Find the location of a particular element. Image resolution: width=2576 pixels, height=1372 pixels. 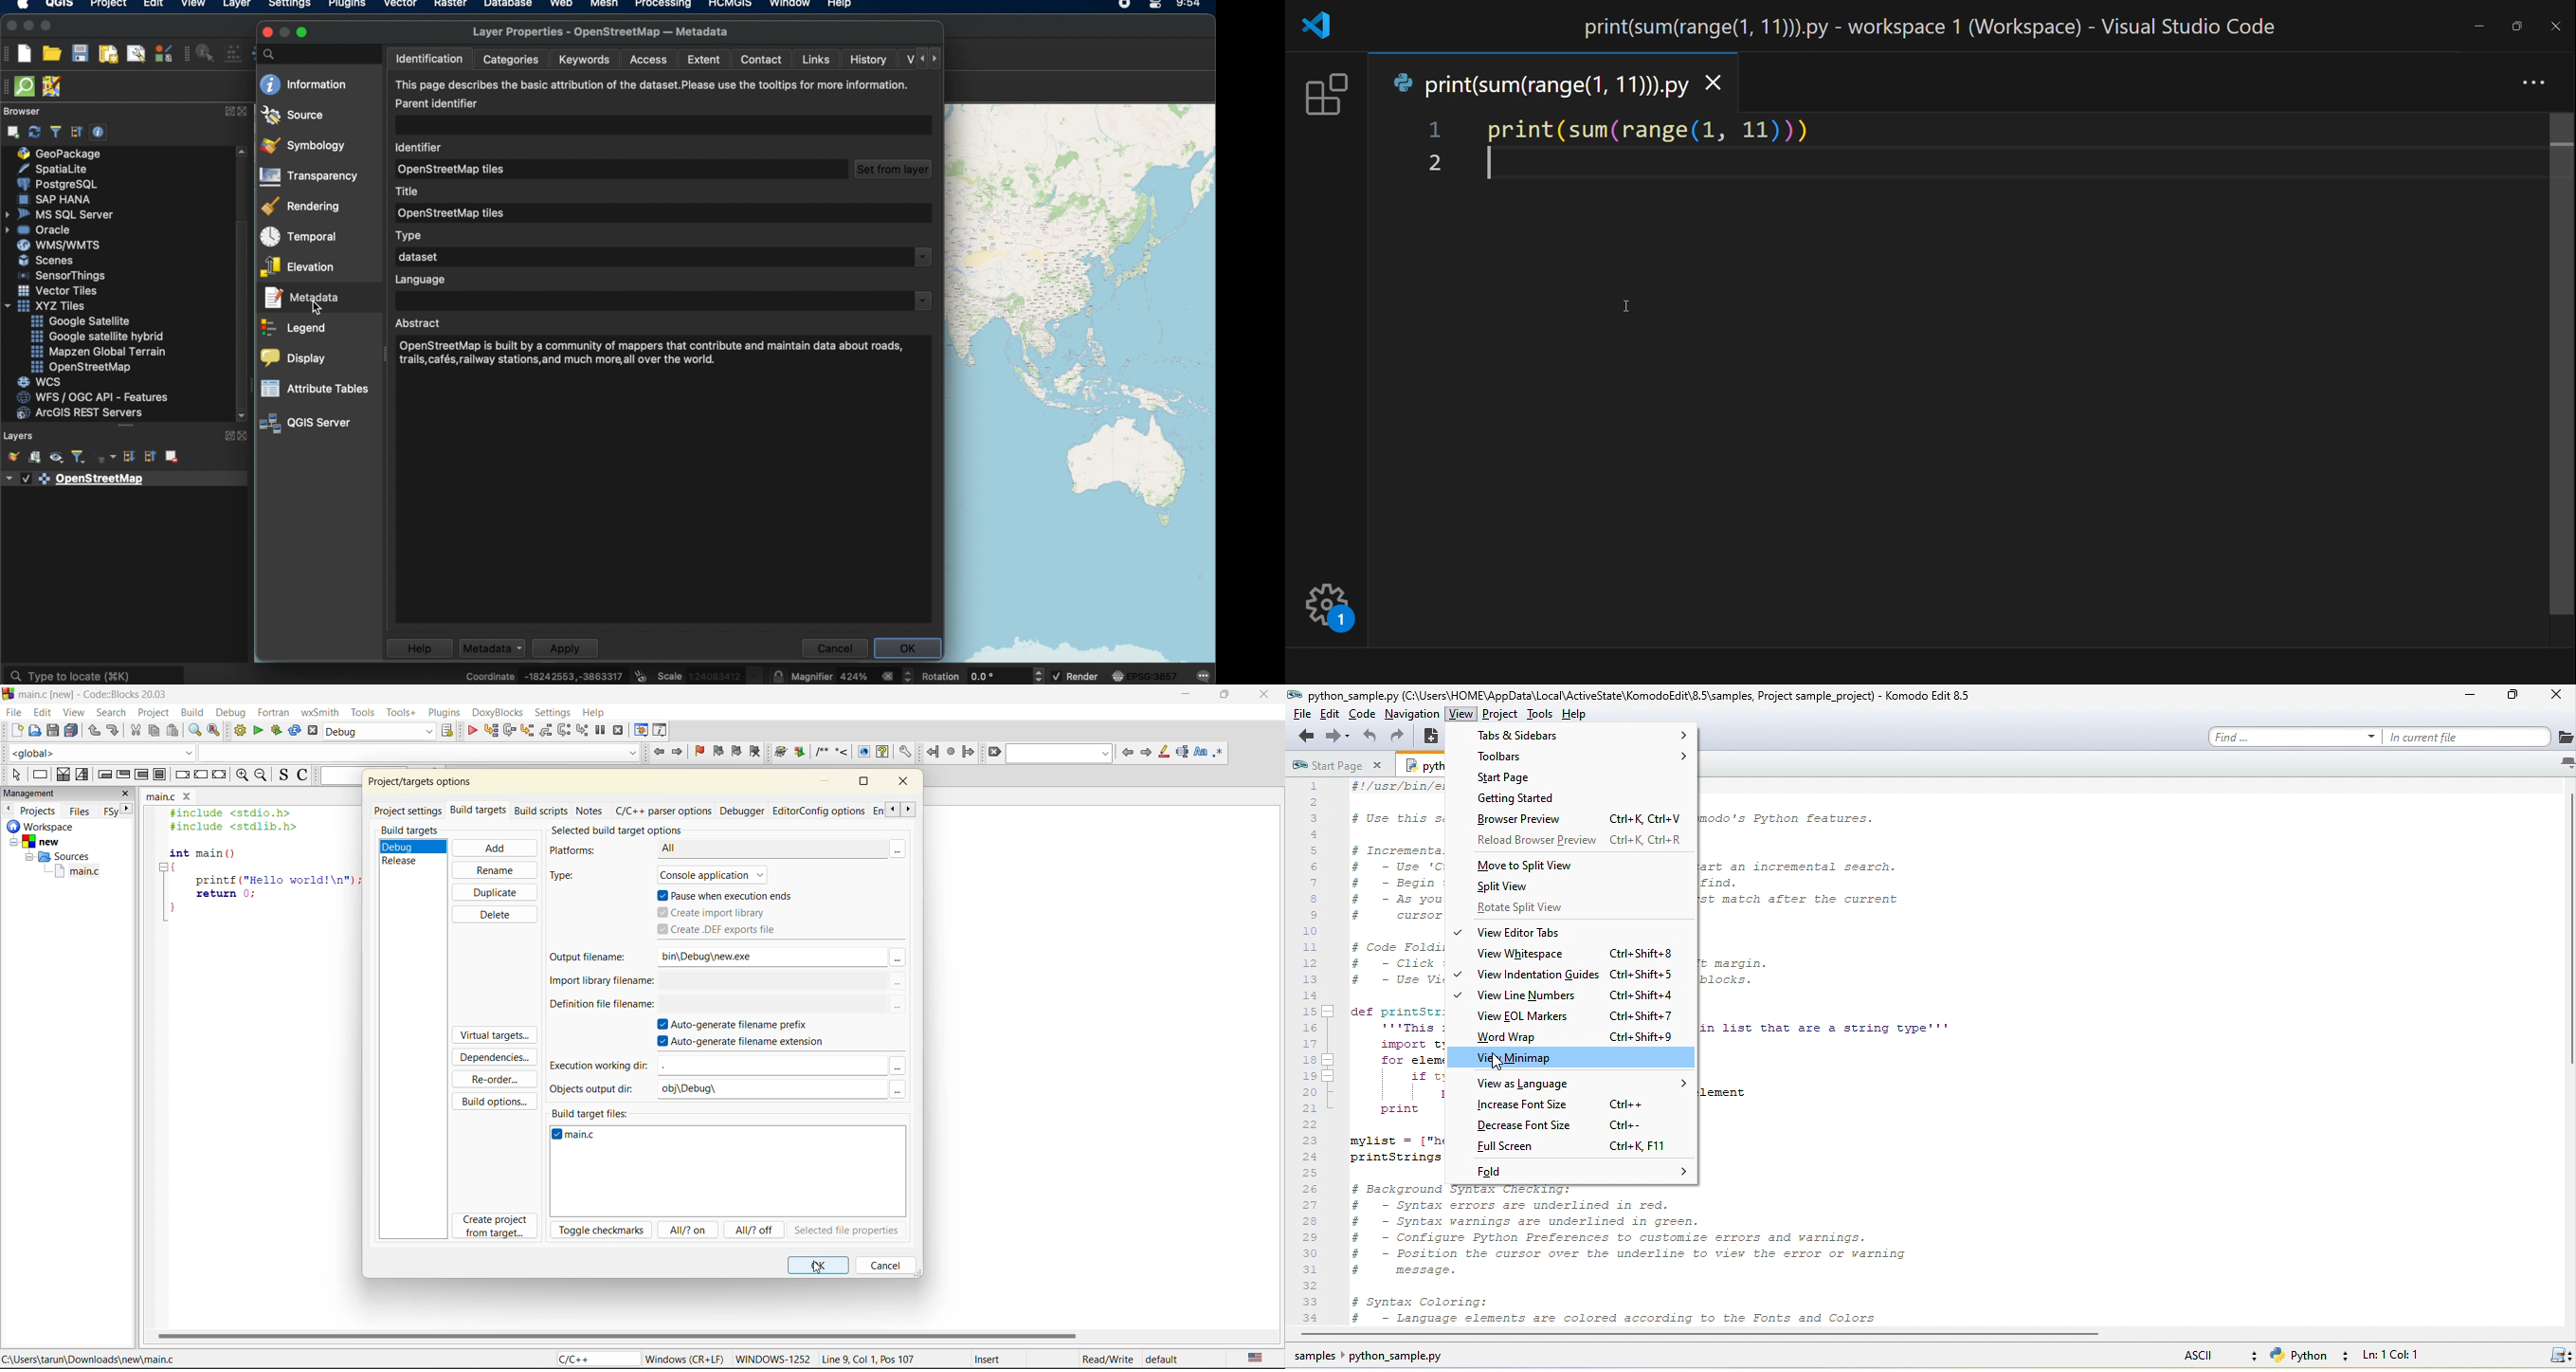

edit is located at coordinates (42, 711).